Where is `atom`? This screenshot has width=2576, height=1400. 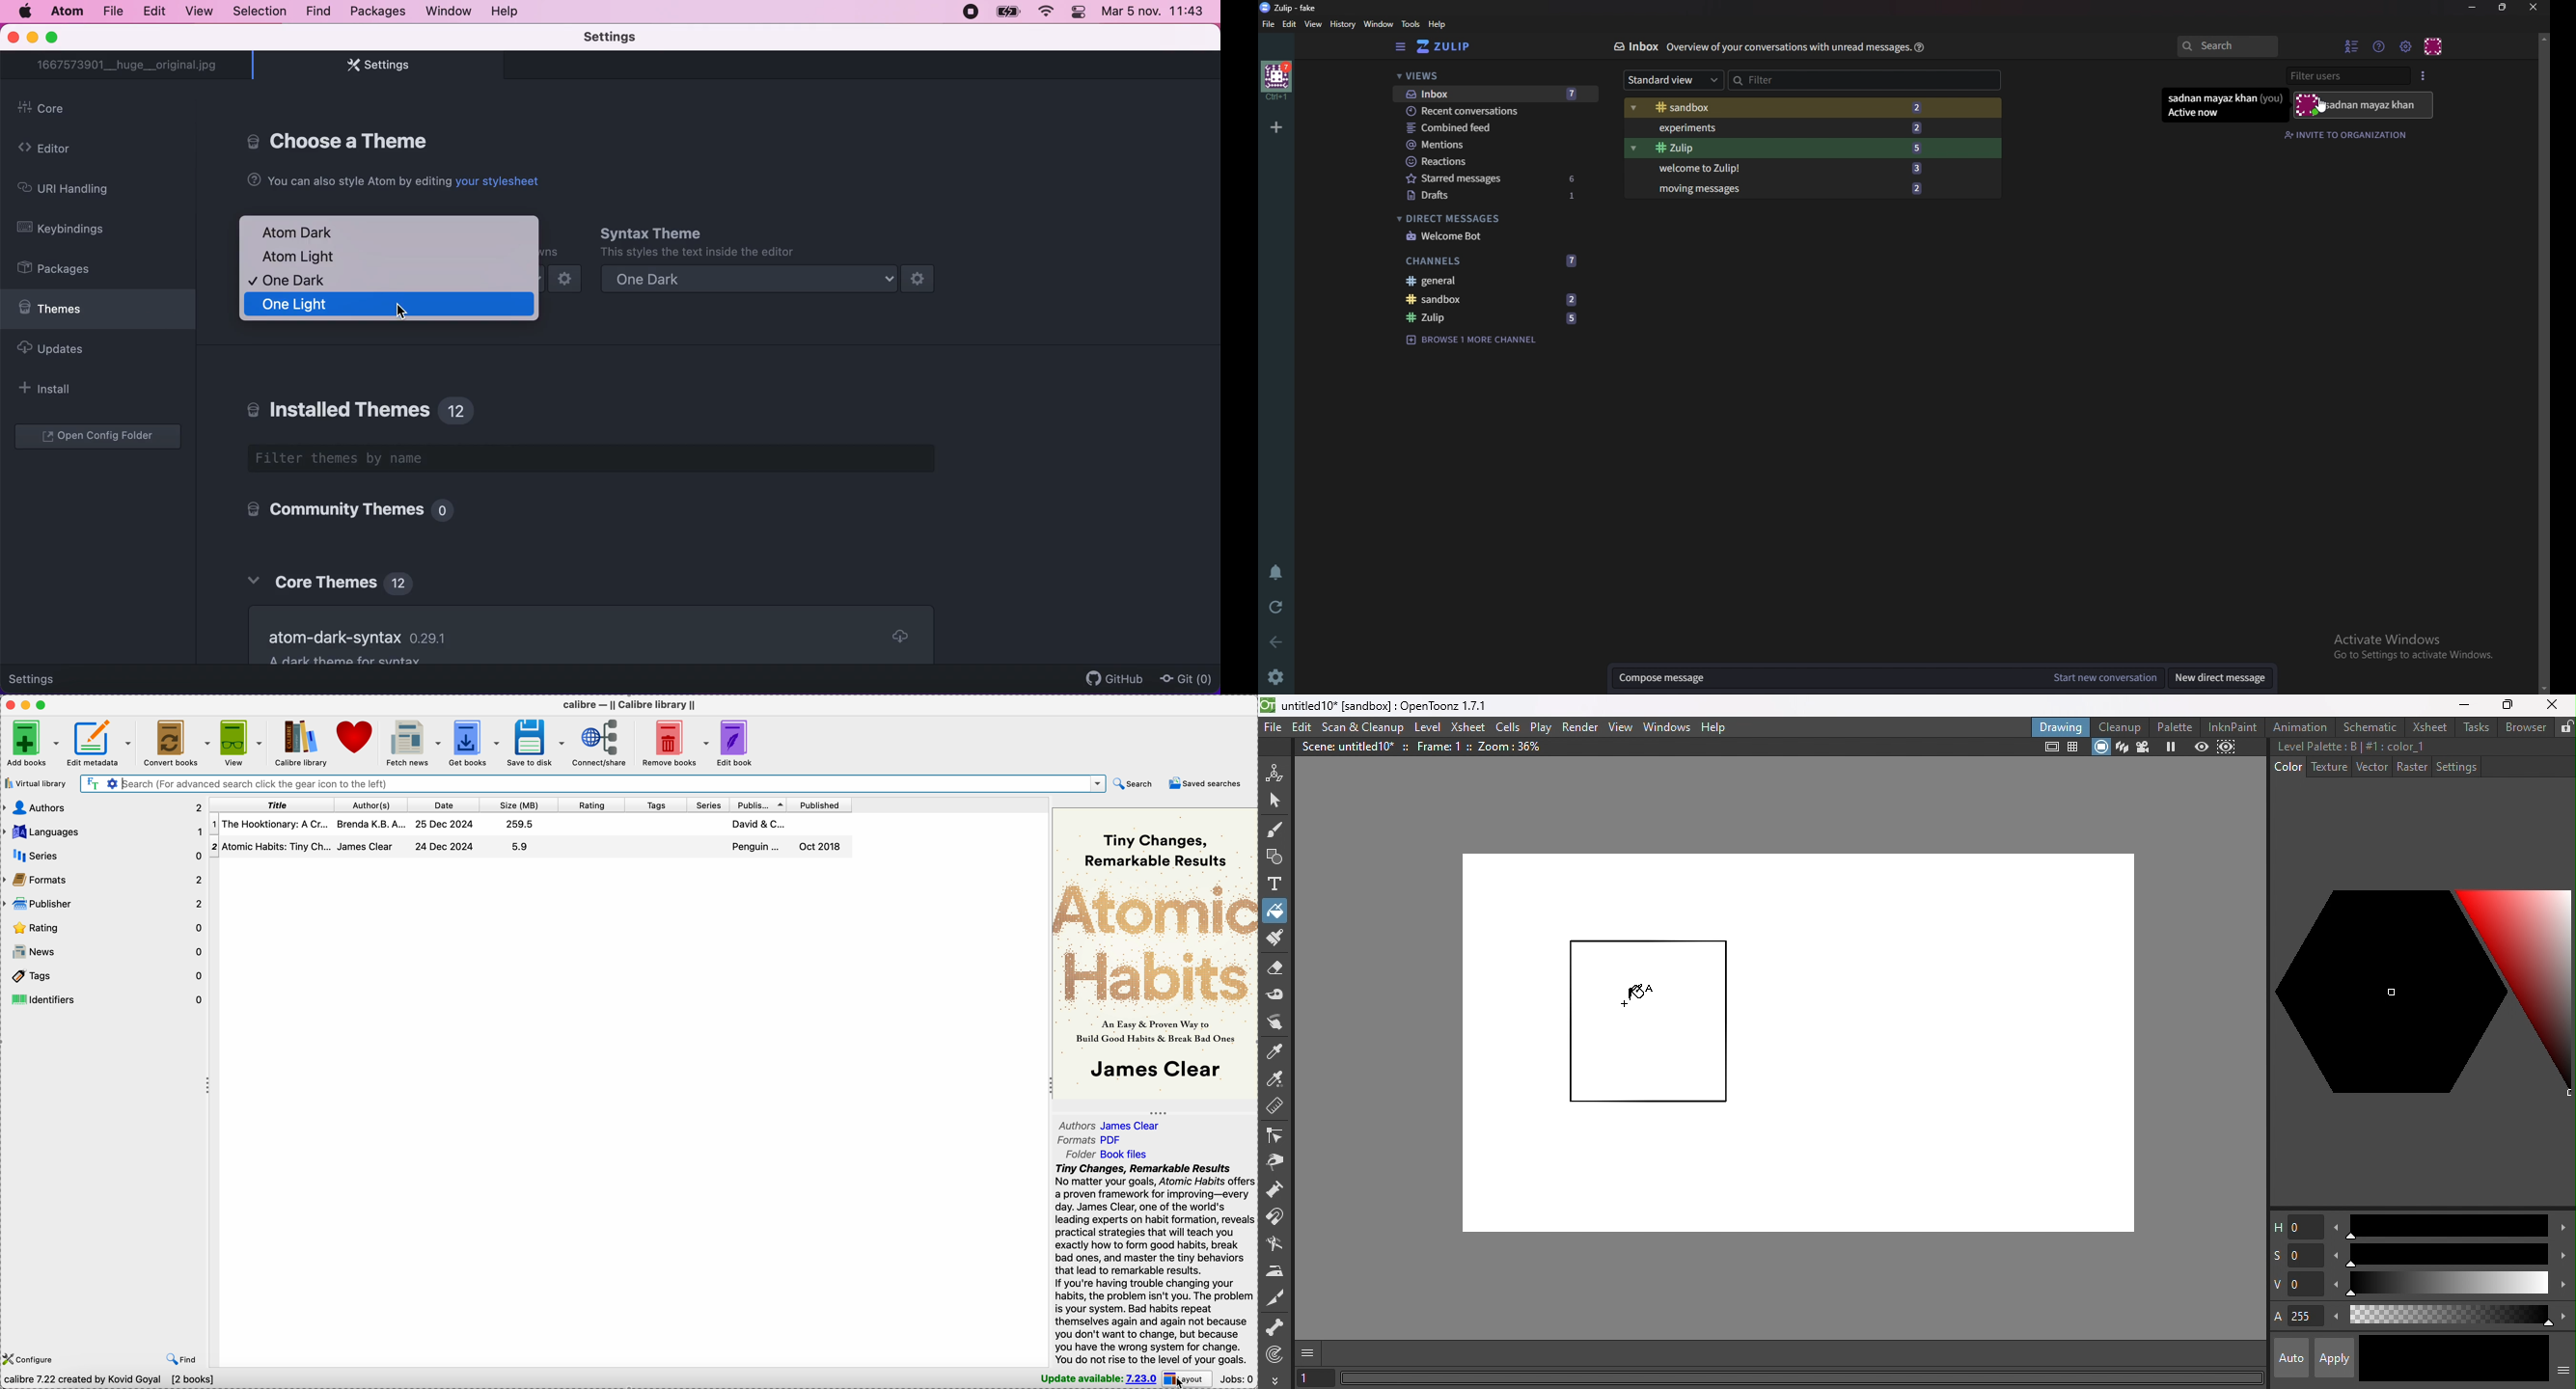 atom is located at coordinates (66, 14).